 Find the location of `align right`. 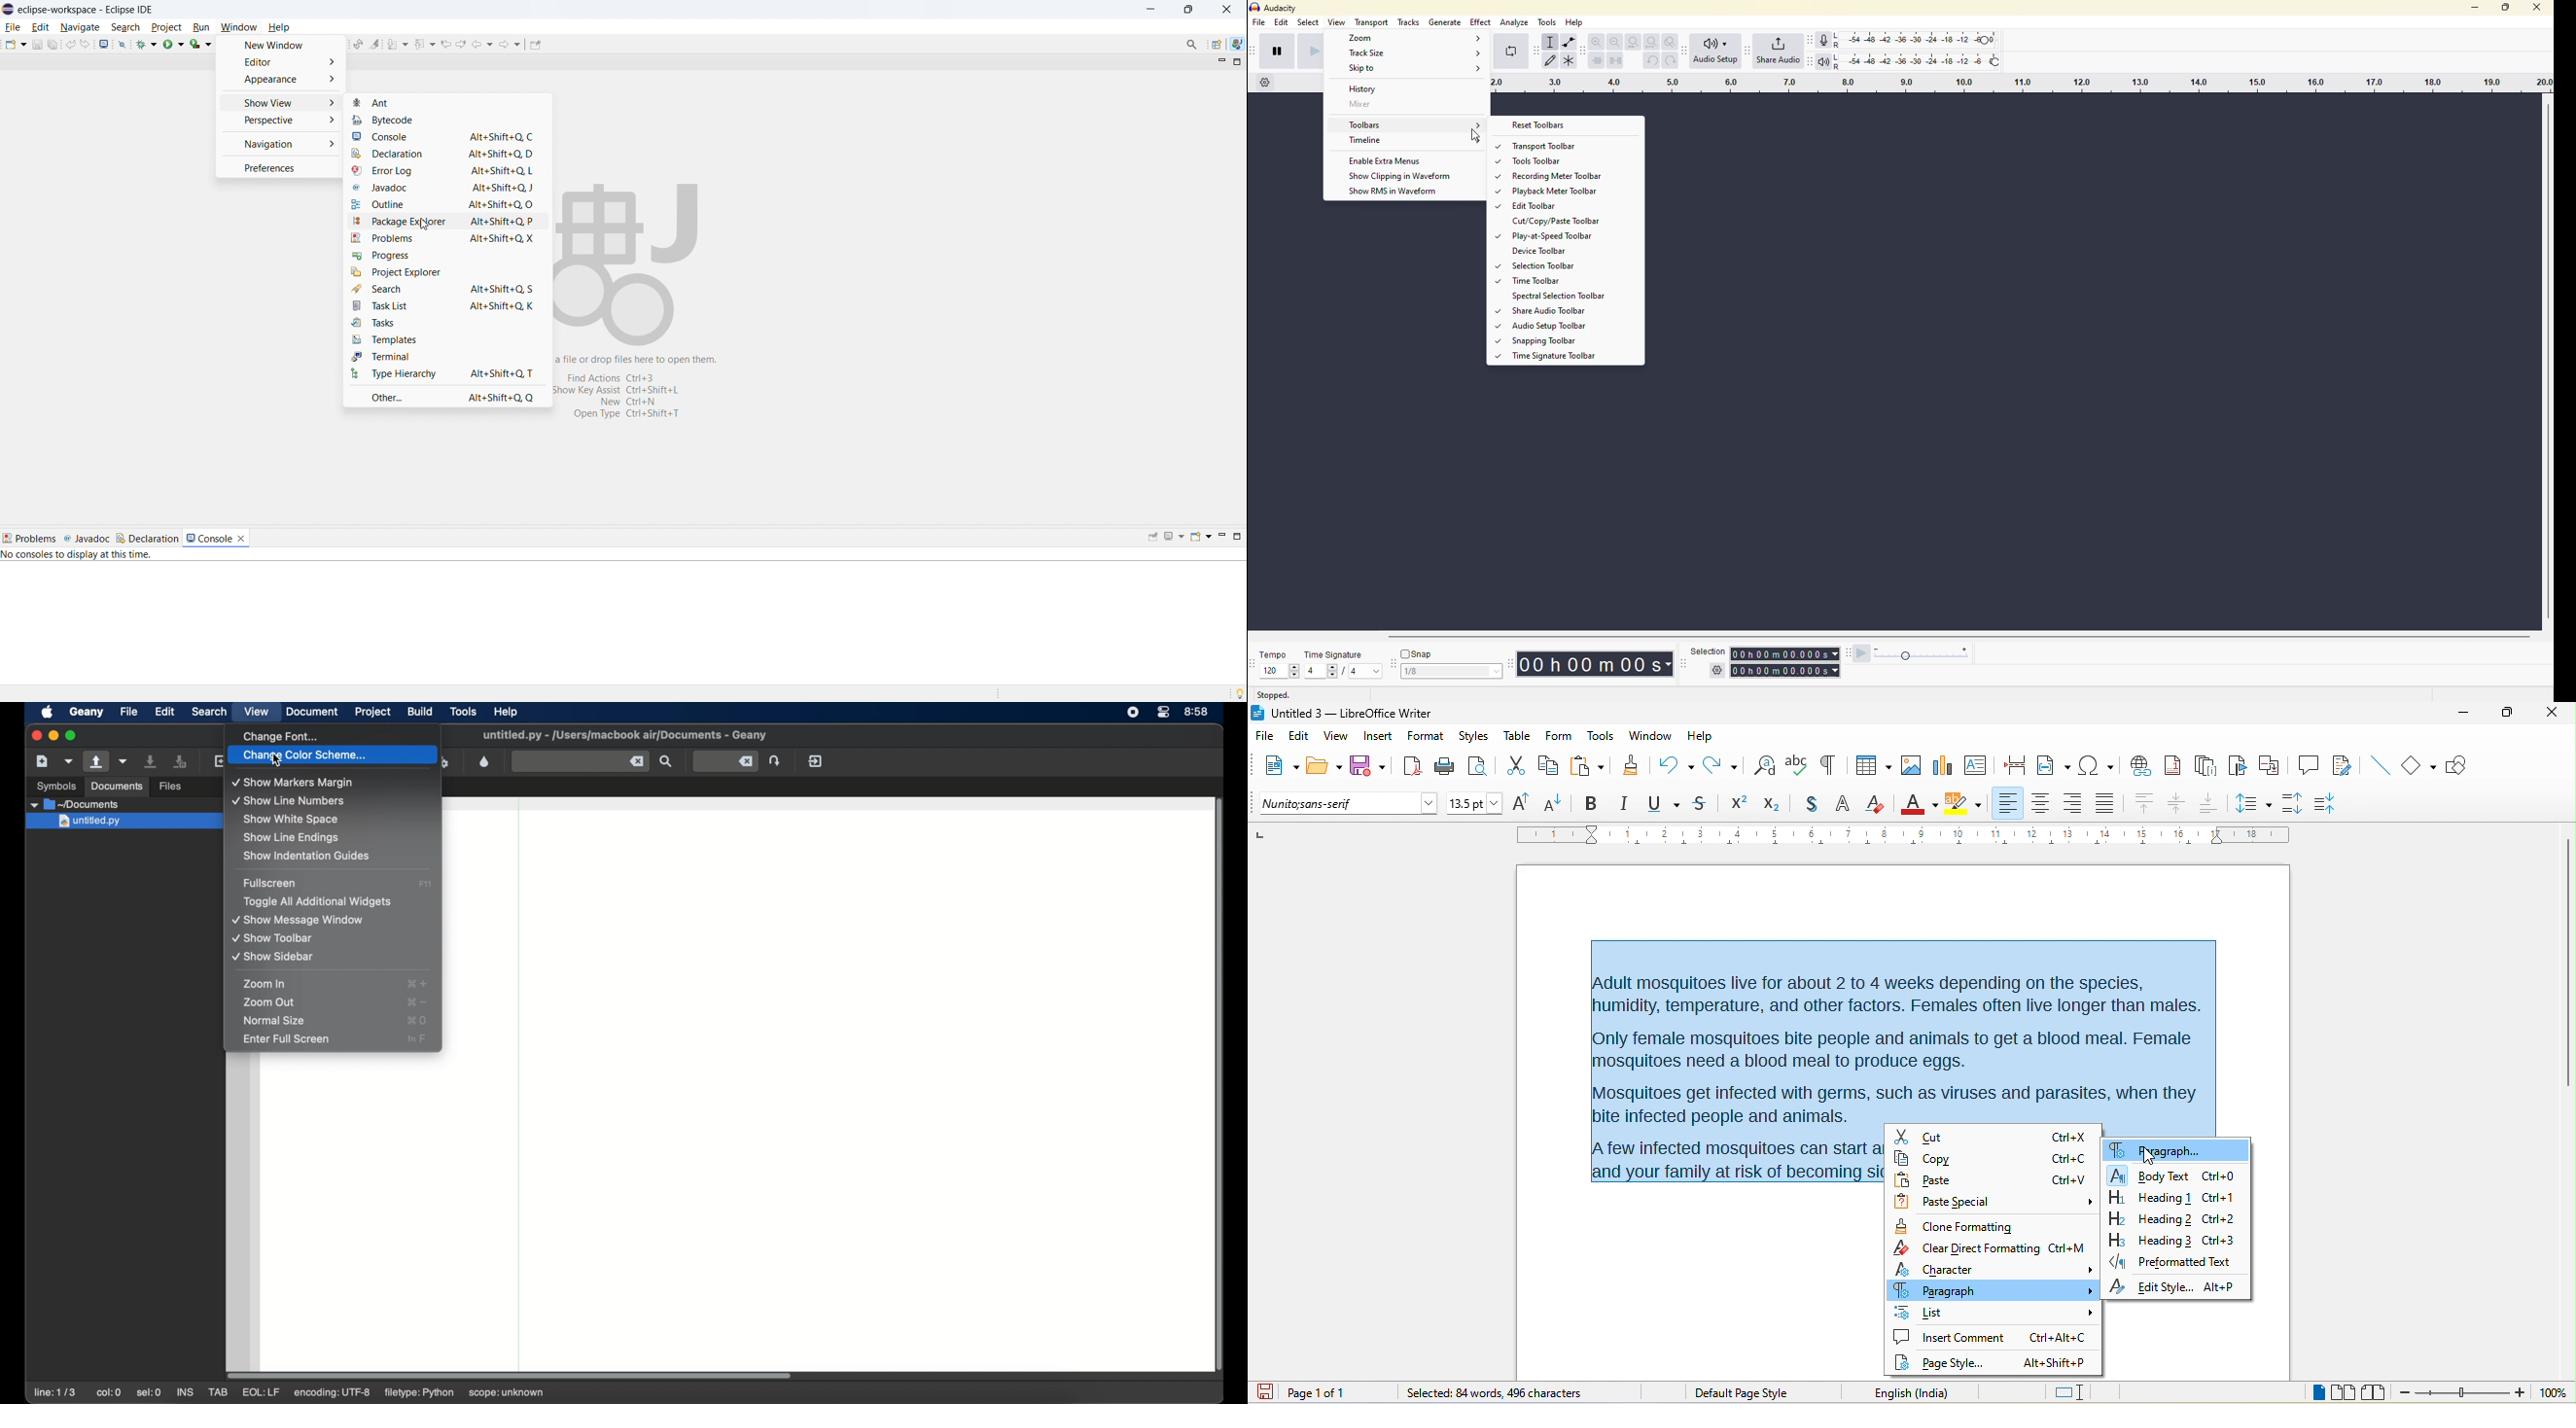

align right is located at coordinates (2071, 804).